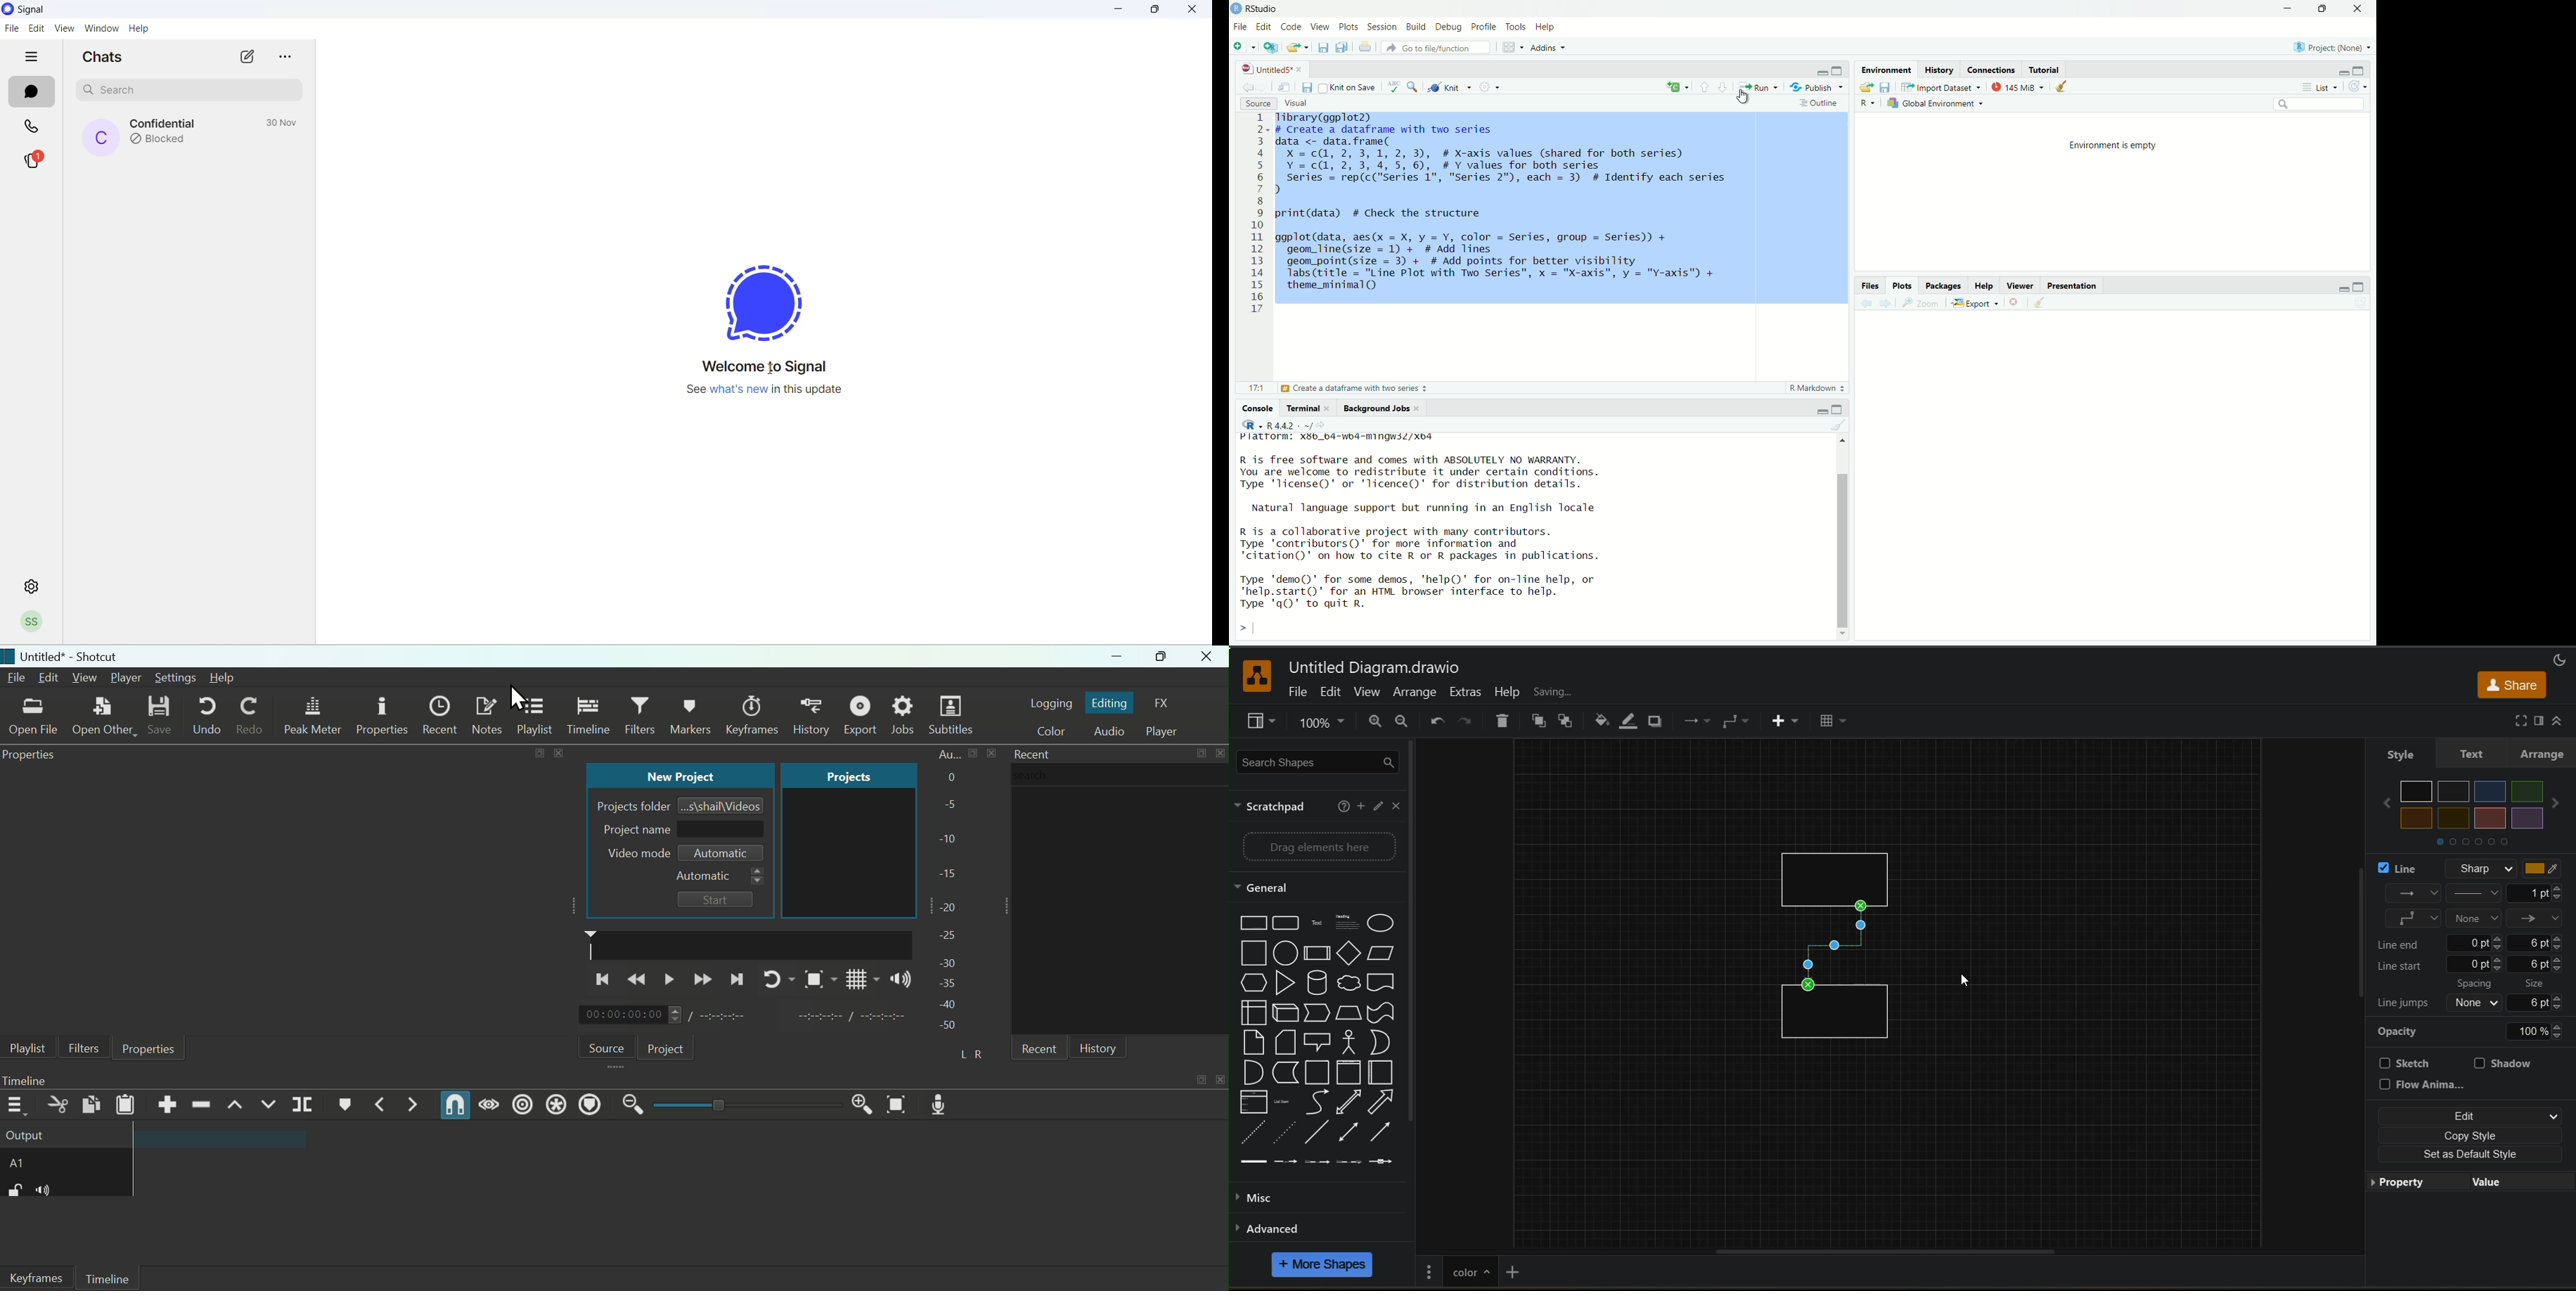 The image size is (2576, 1316). Describe the element at coordinates (1678, 87) in the screenshot. I see `C` at that location.